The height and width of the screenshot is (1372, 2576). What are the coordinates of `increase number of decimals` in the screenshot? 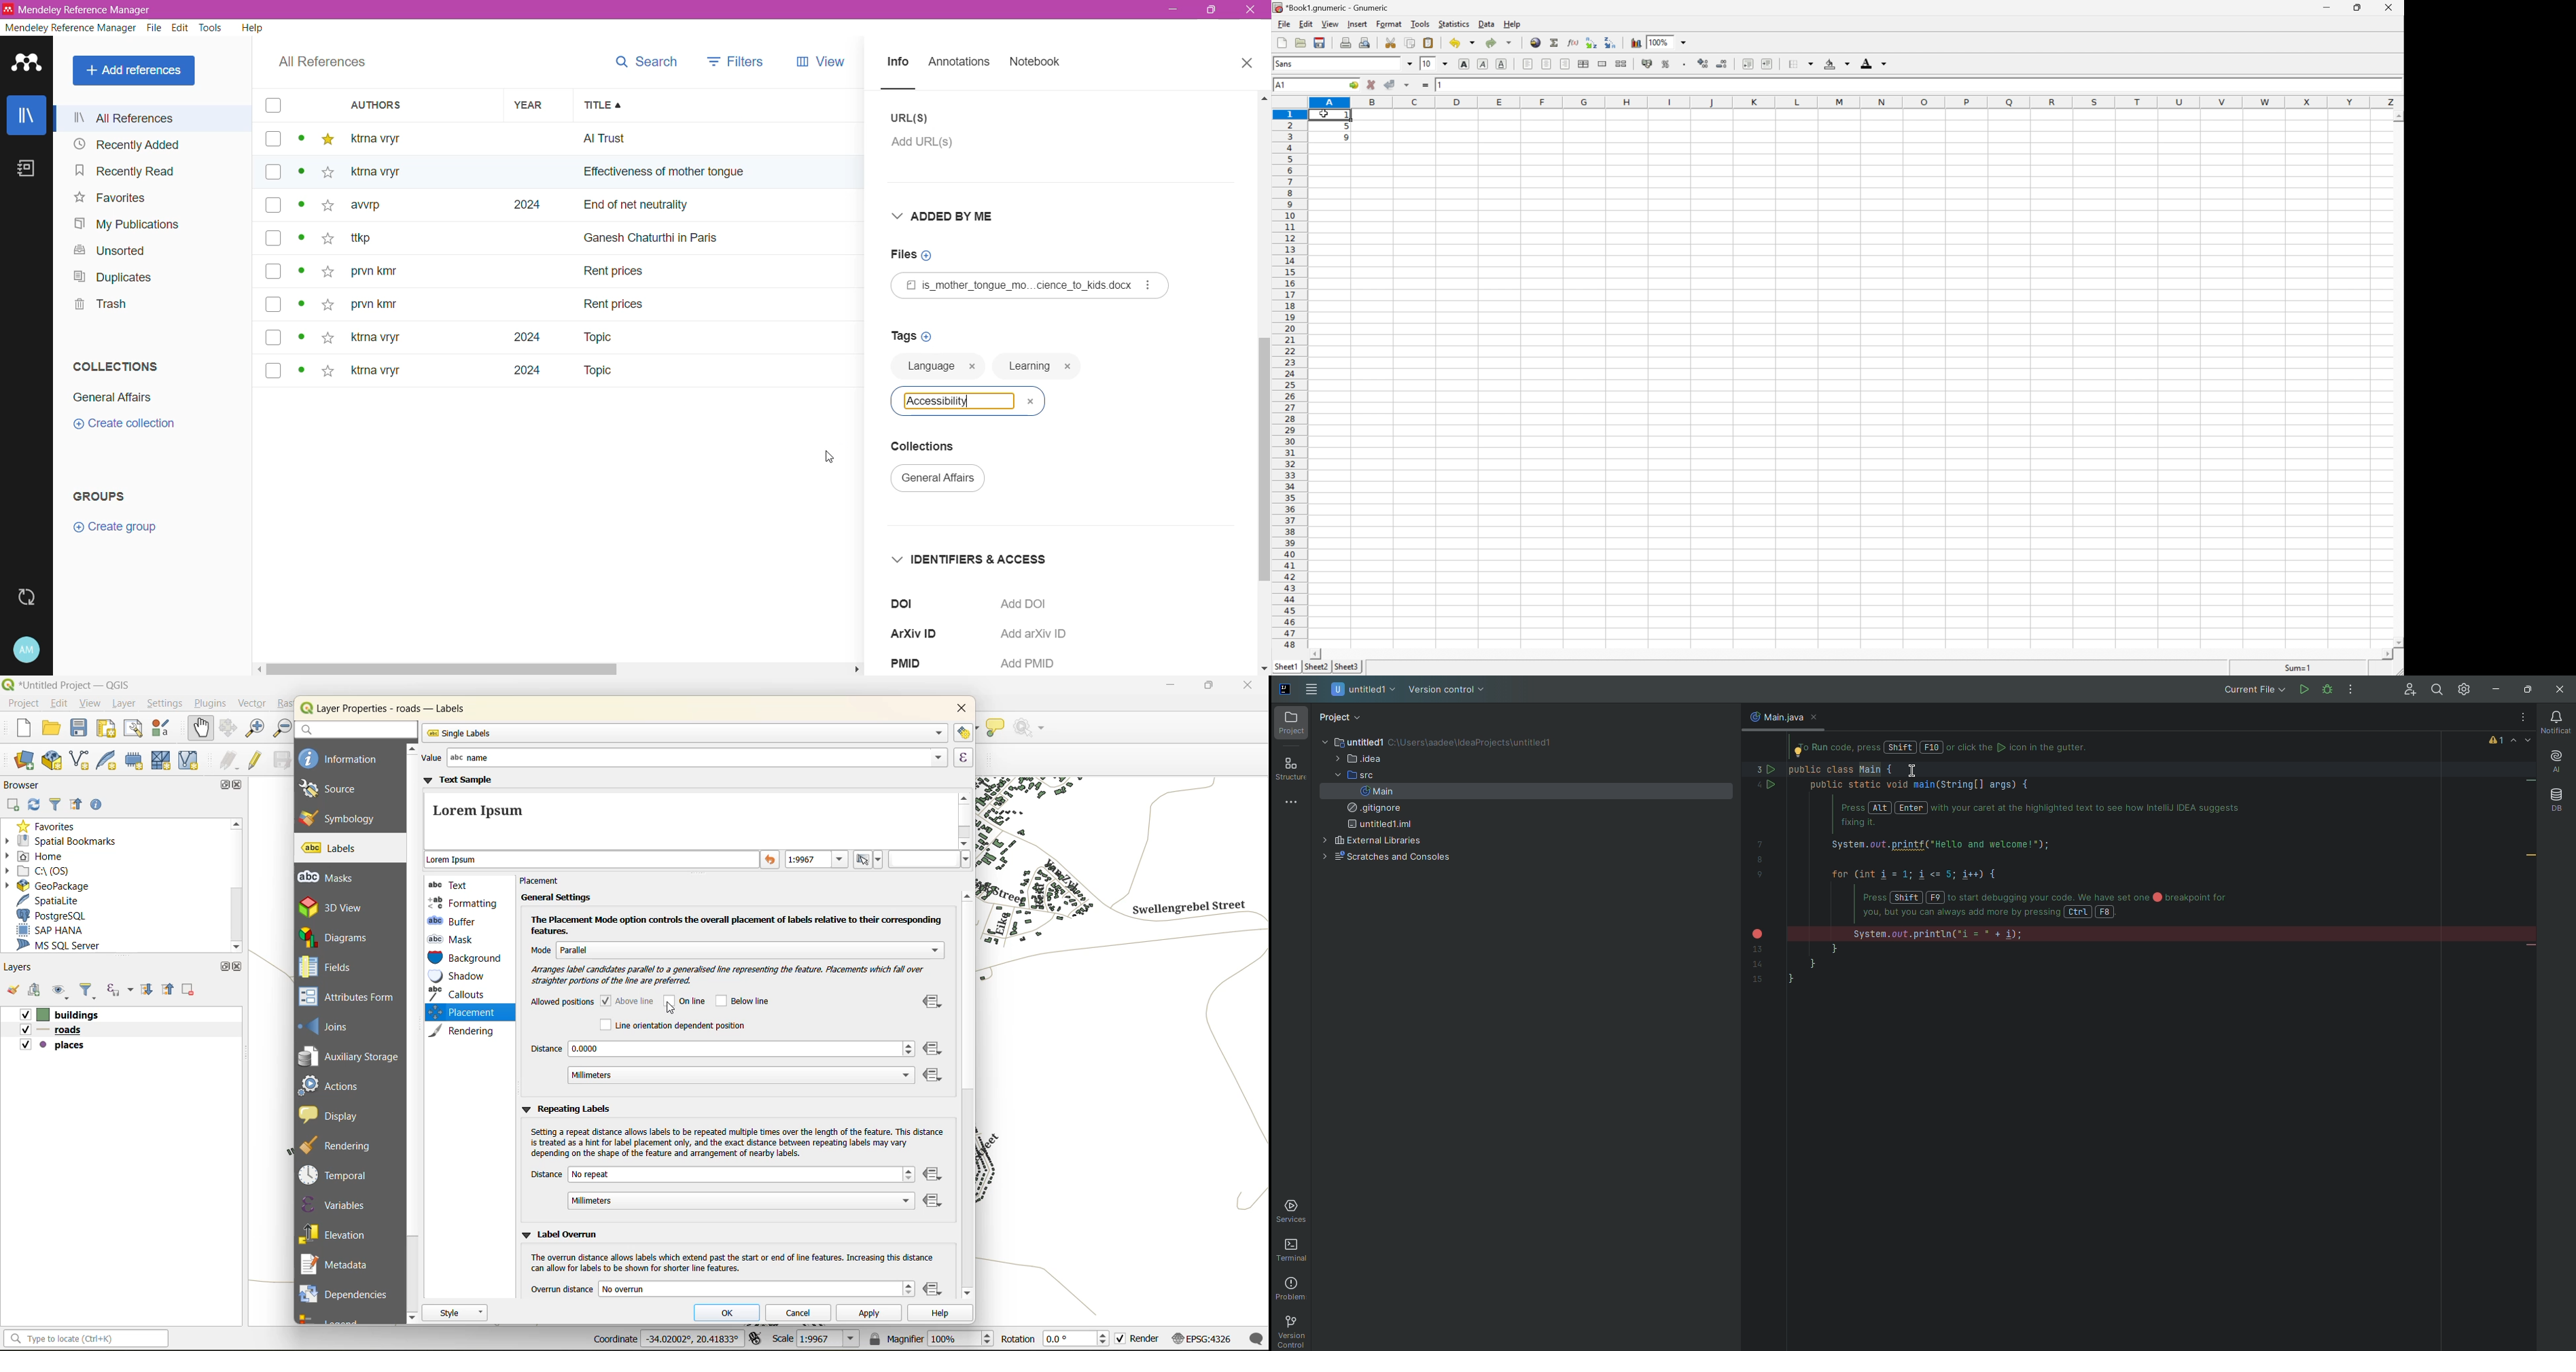 It's located at (1703, 63).